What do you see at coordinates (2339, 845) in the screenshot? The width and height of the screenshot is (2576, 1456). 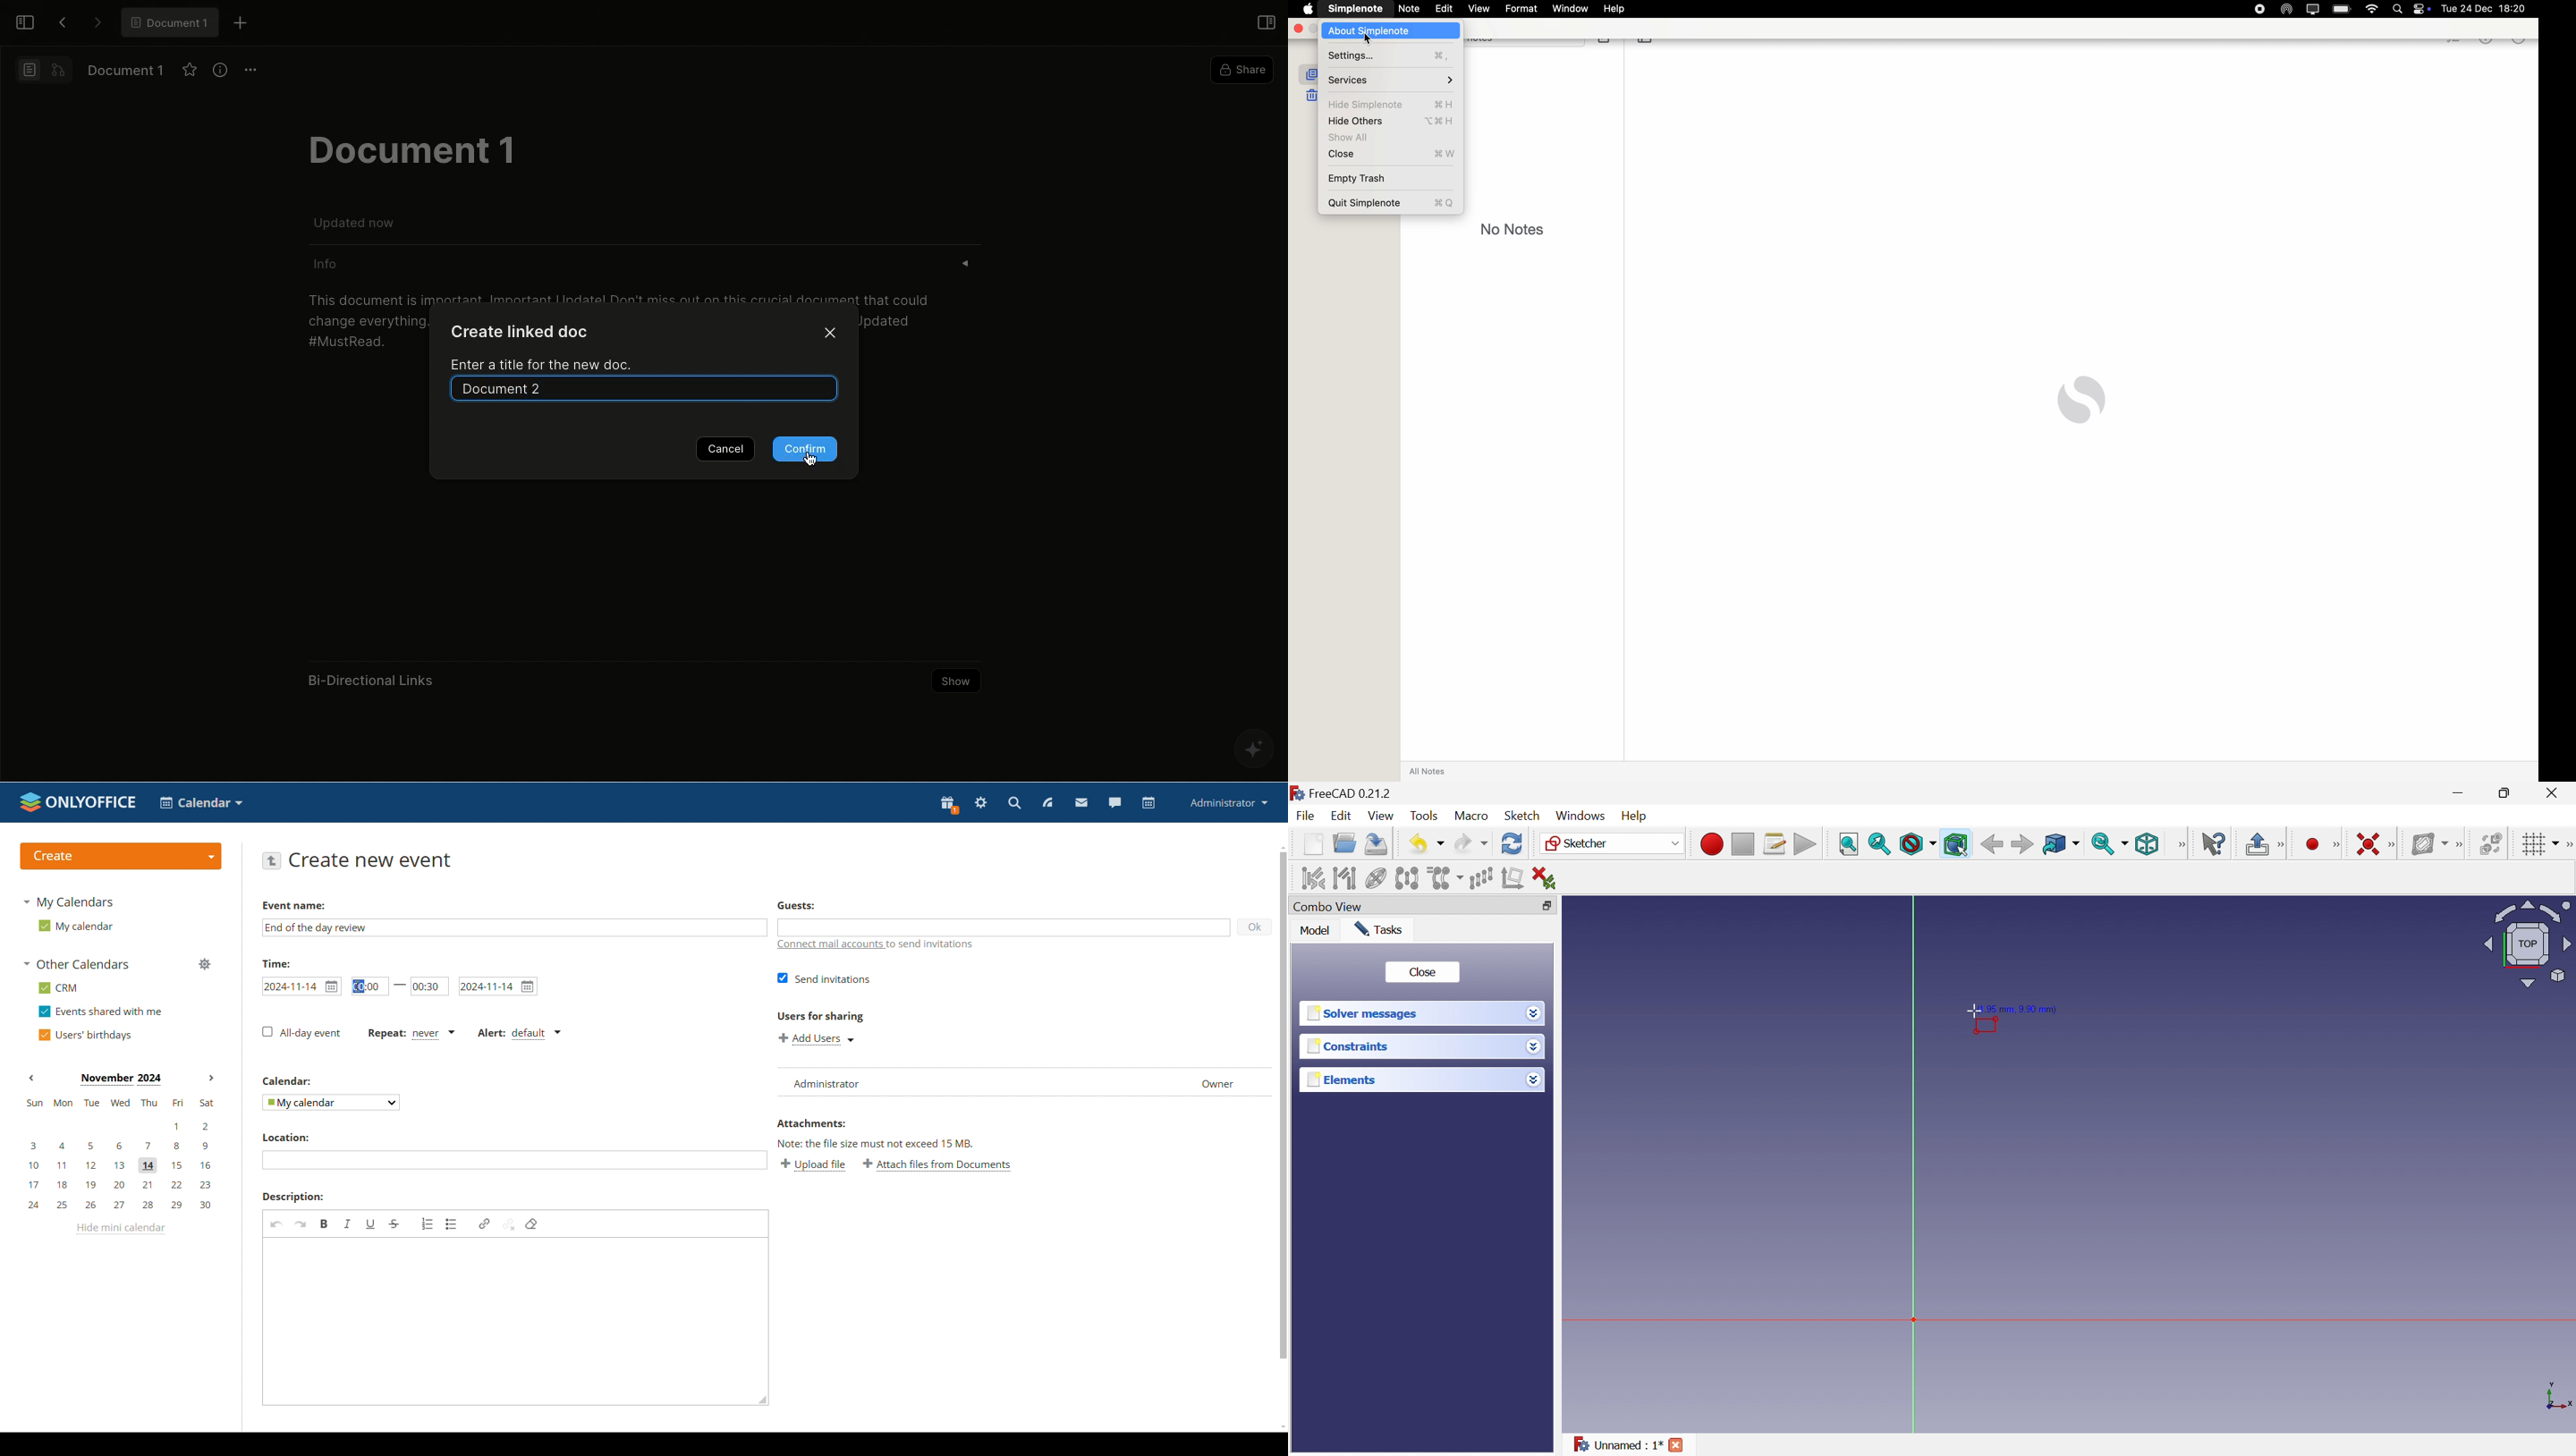 I see `Sketcher geometries` at bounding box center [2339, 845].